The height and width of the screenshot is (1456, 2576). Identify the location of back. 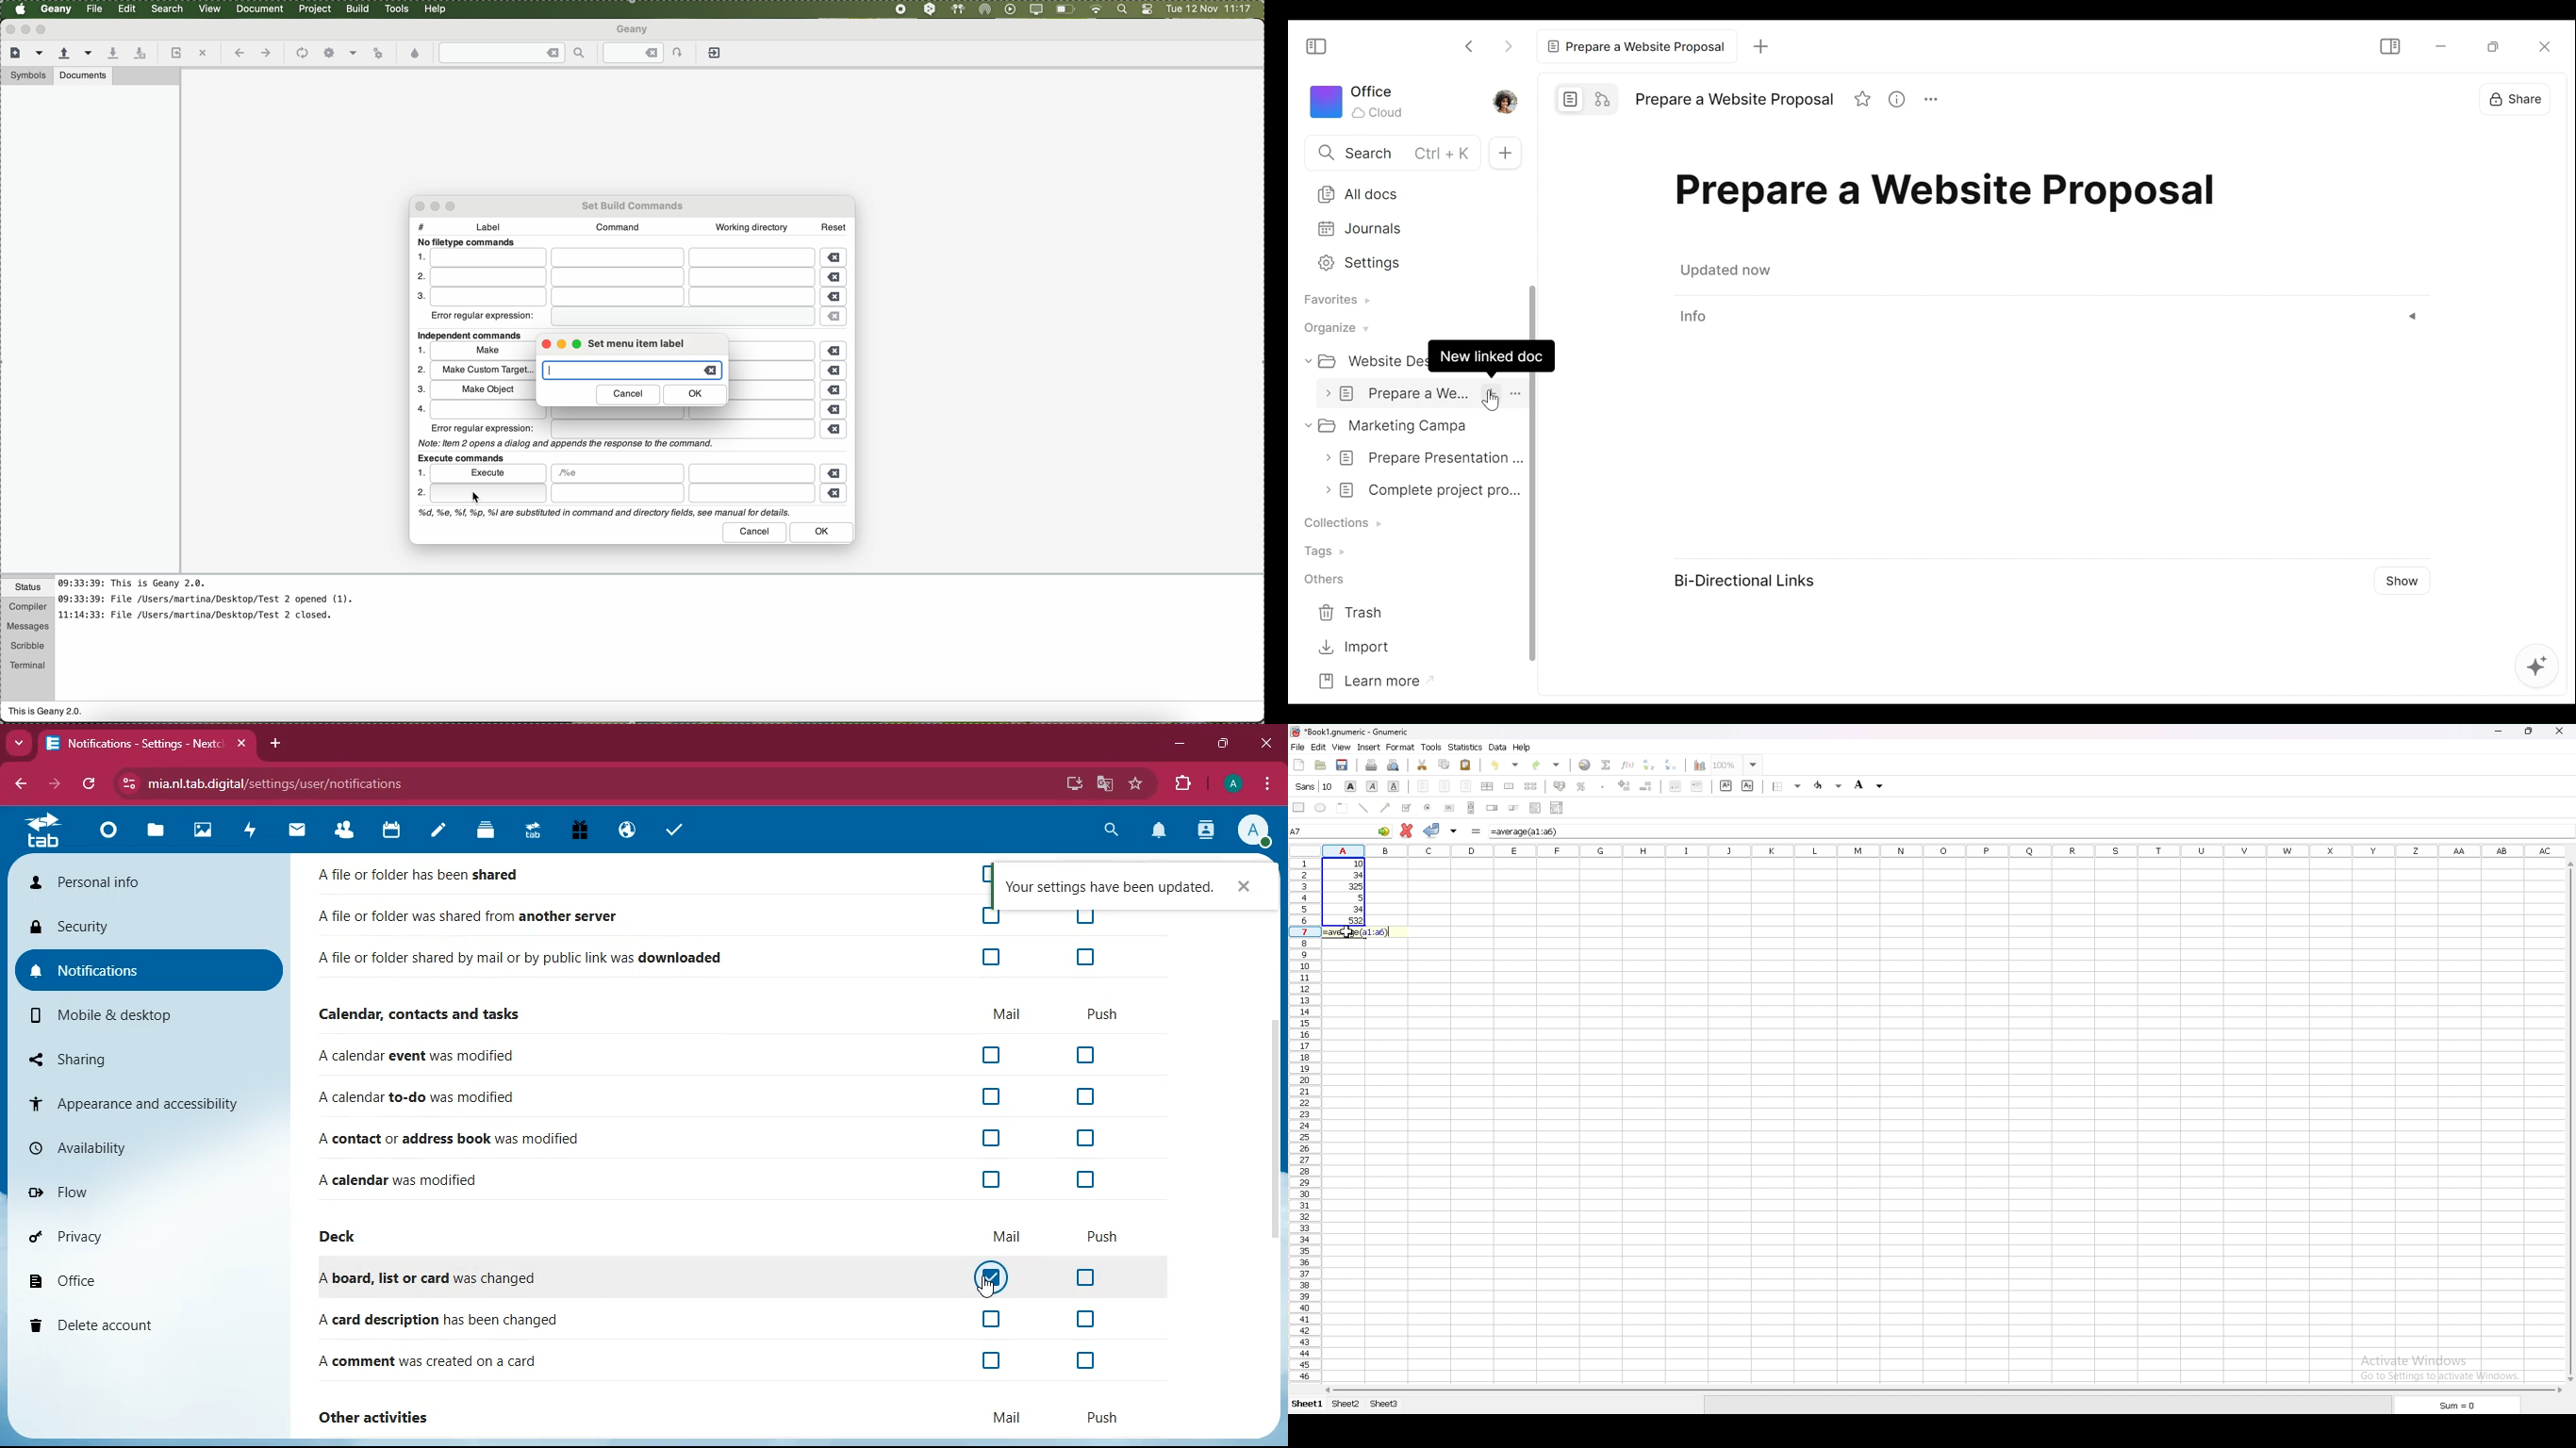
(21, 783).